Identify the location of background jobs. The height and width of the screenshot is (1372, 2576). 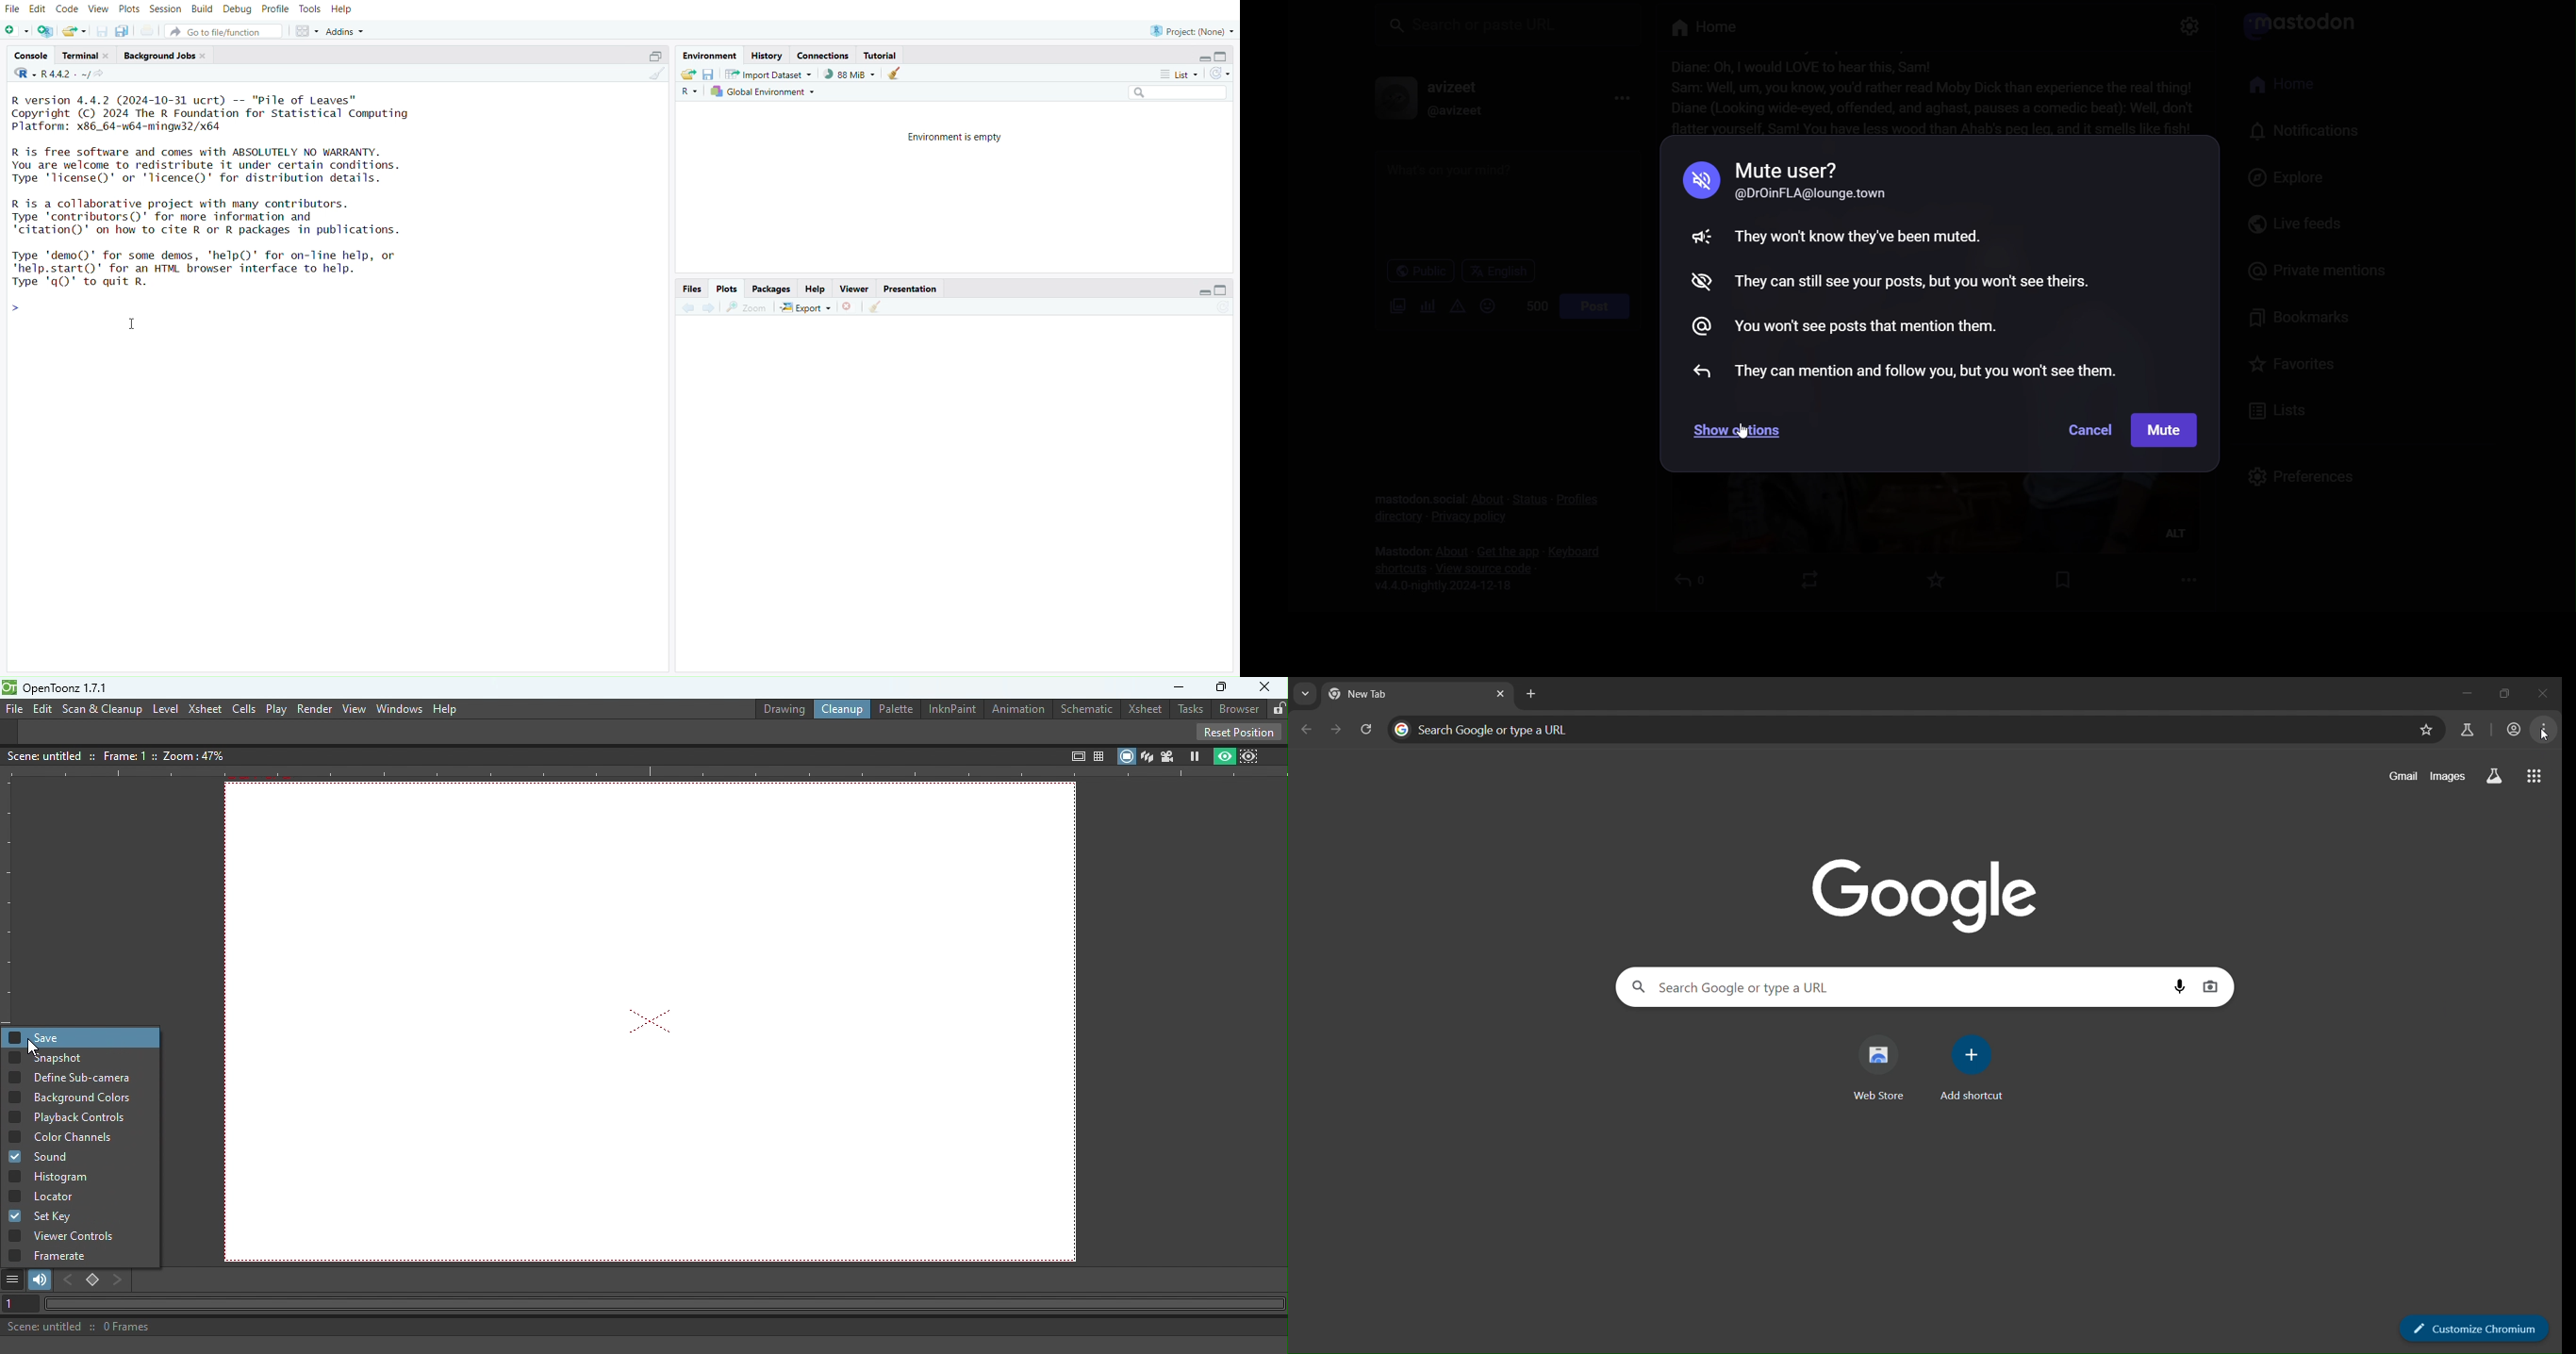
(166, 57).